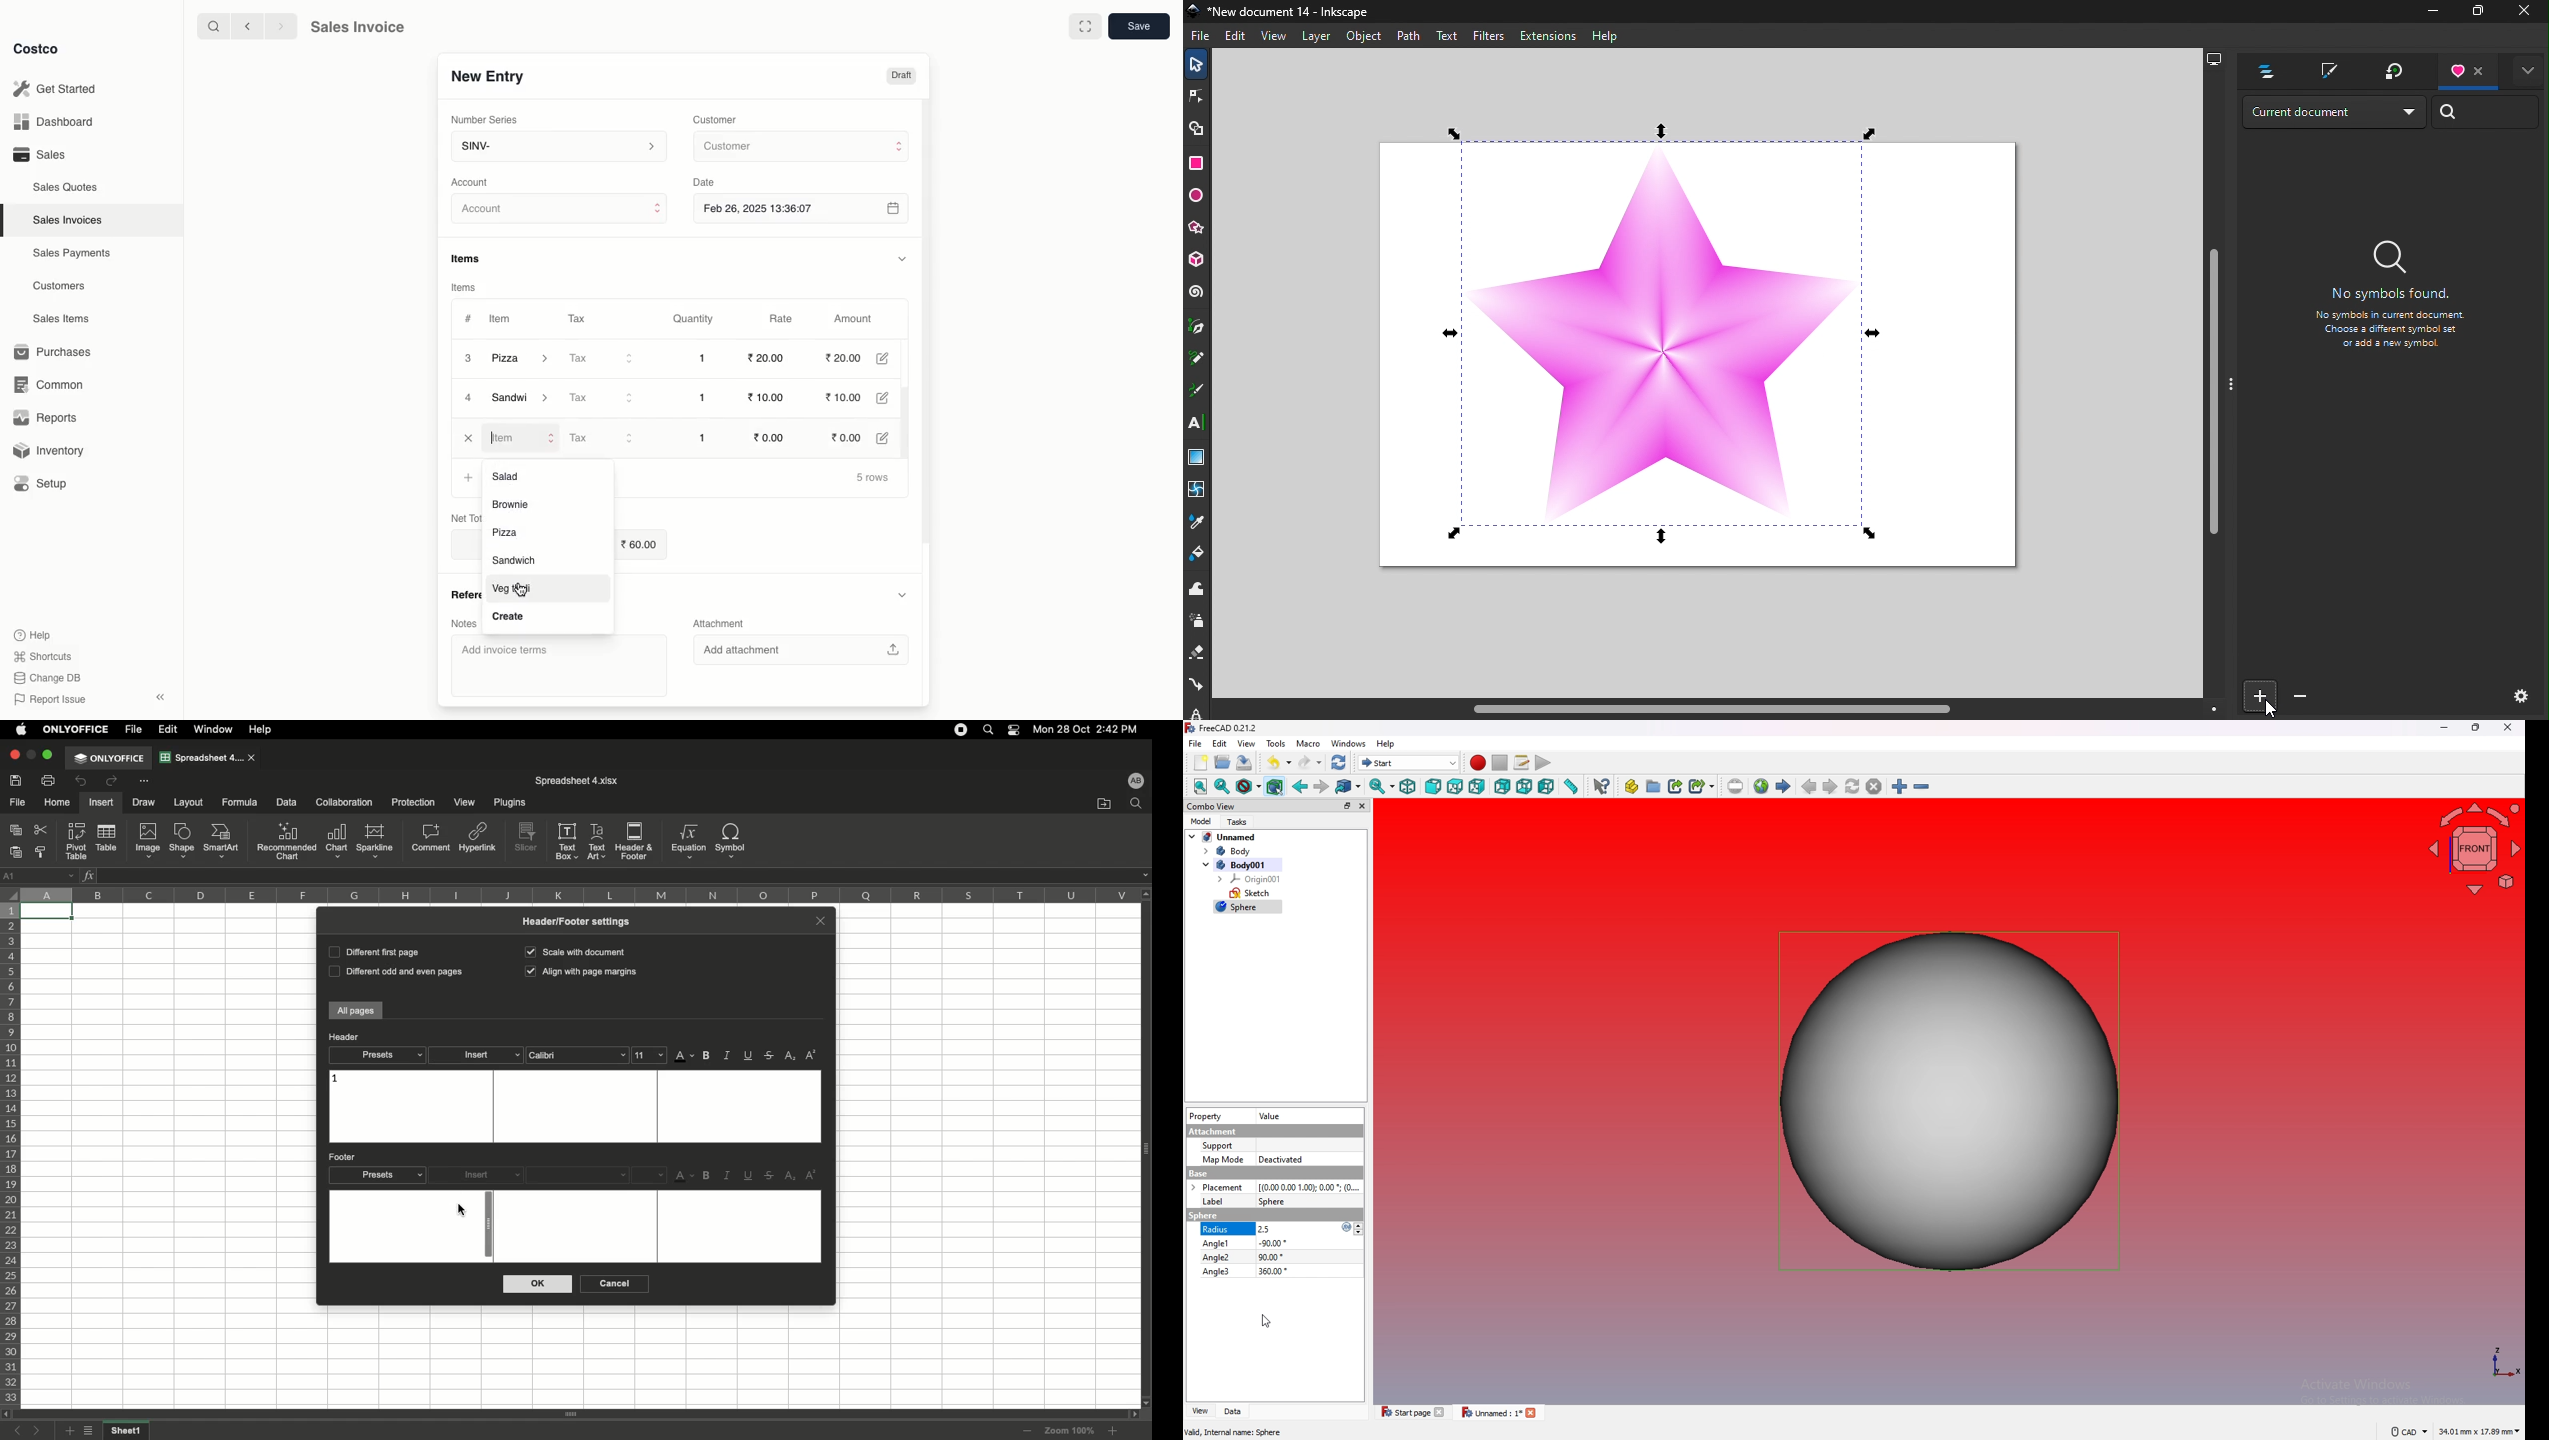  I want to click on create part, so click(1632, 786).